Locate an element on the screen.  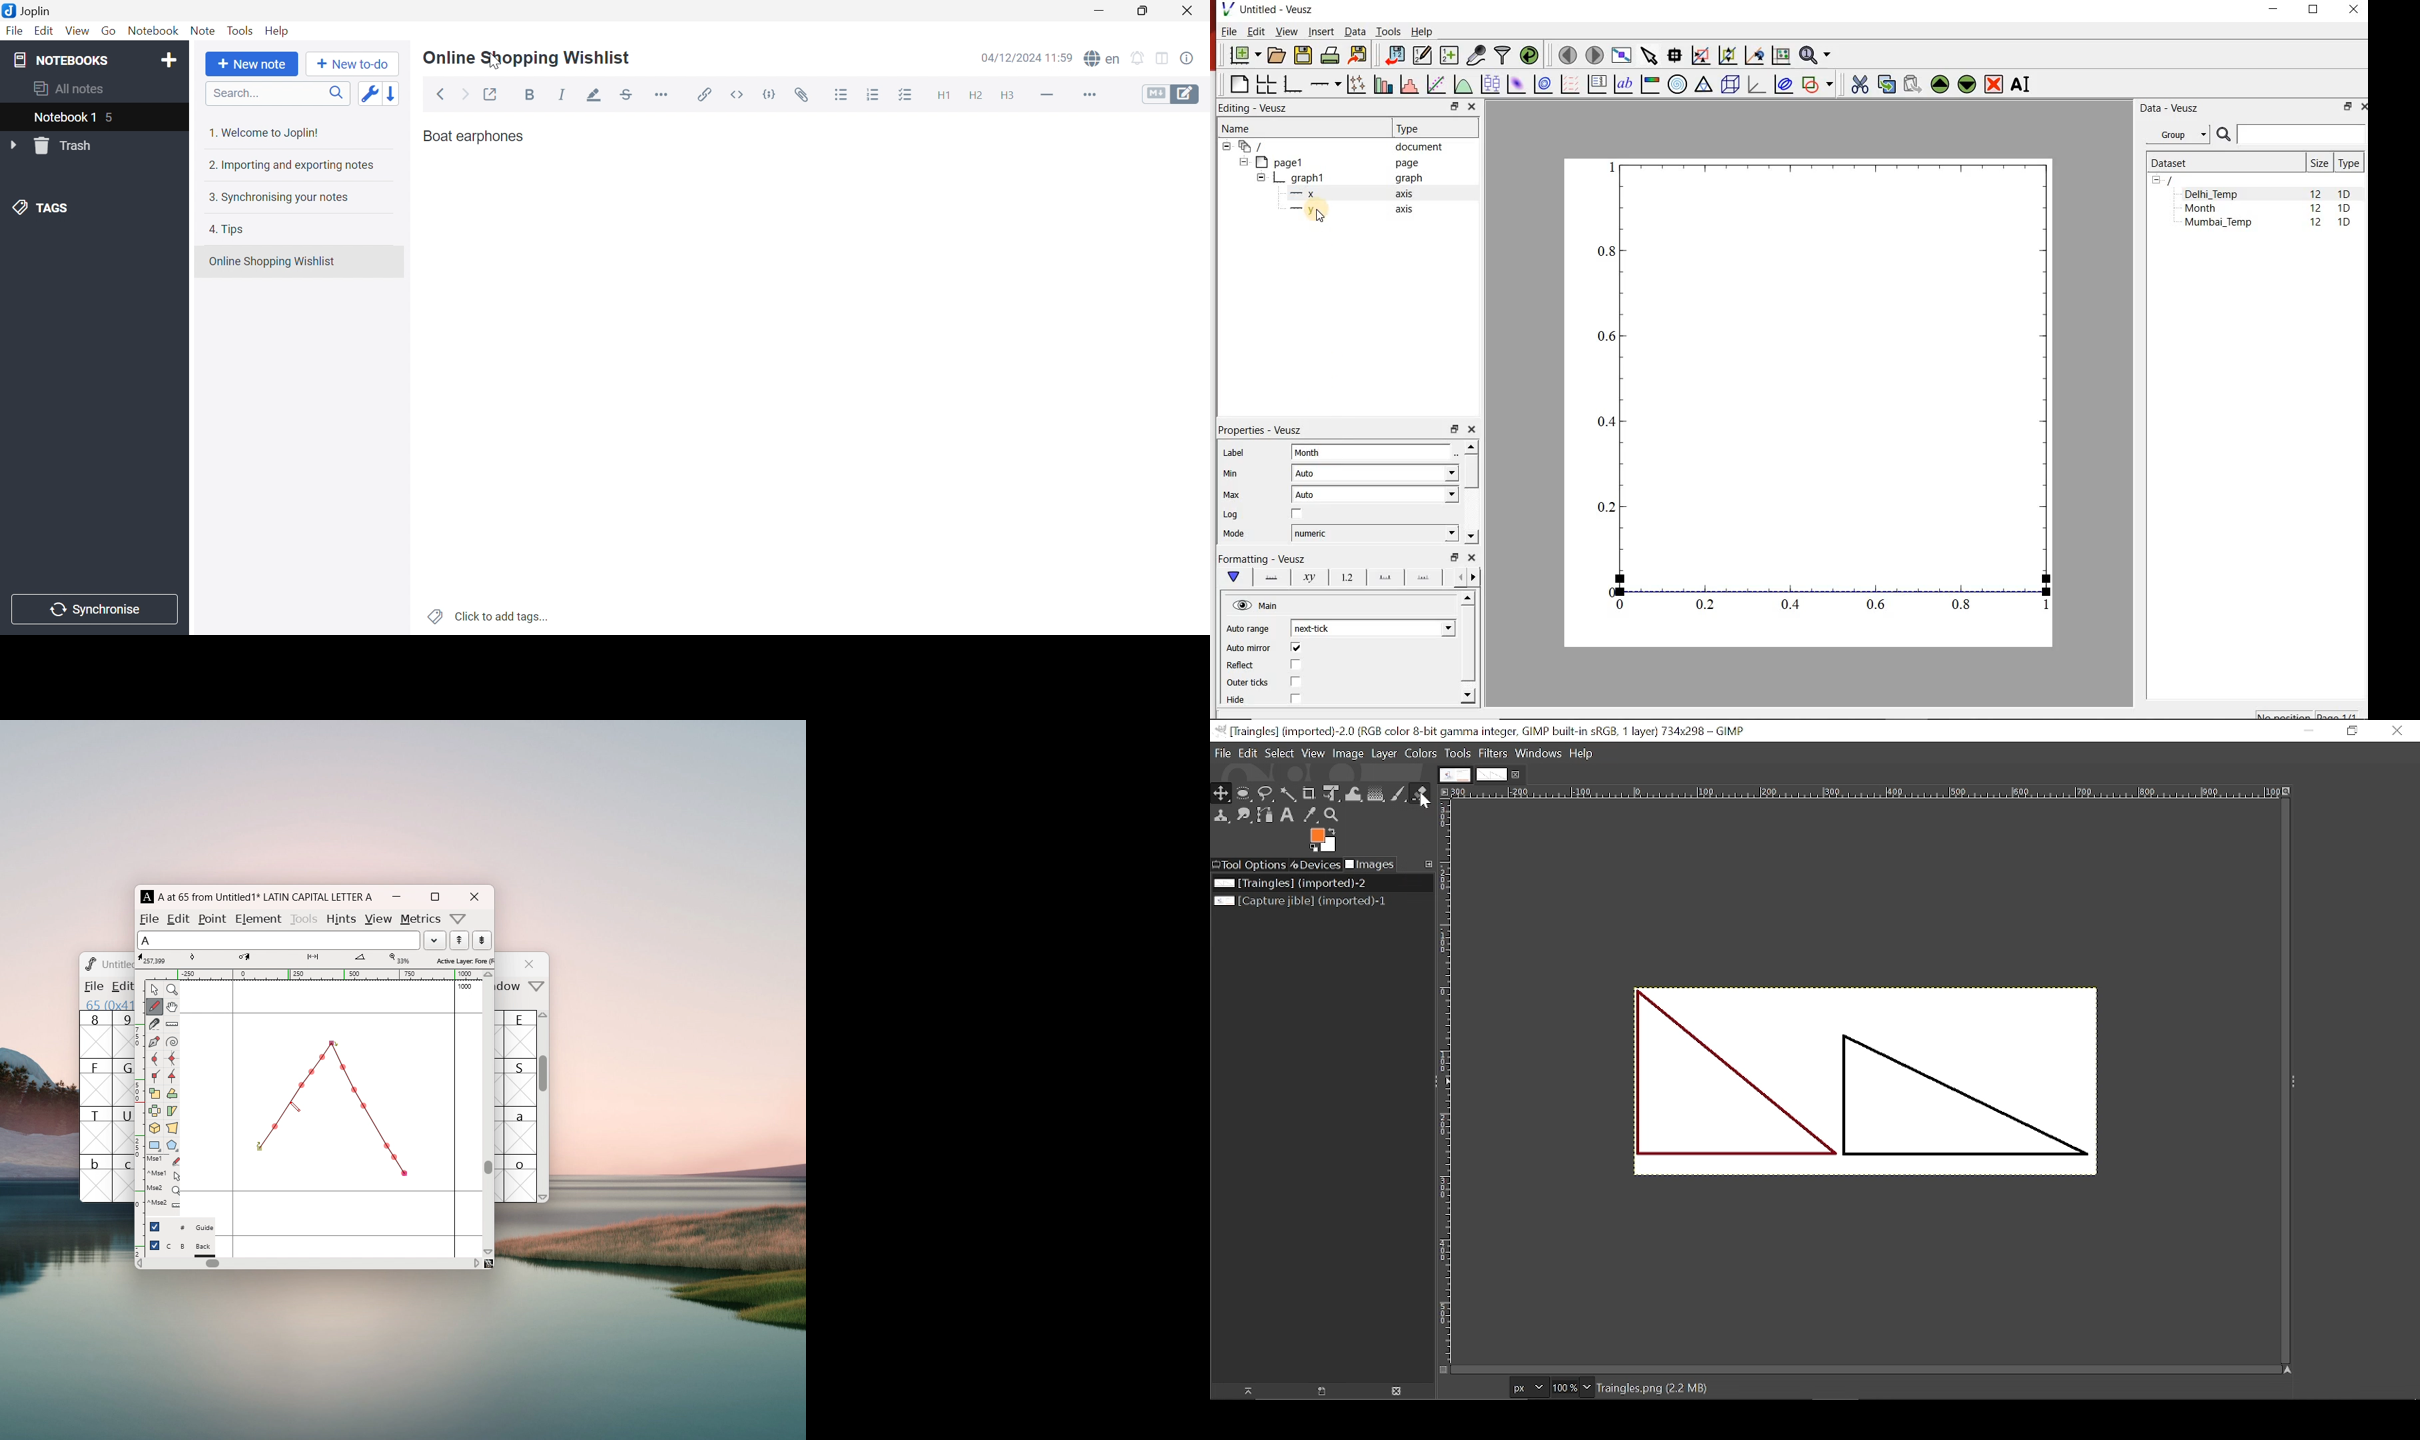
Horizontal Line is located at coordinates (1046, 96).